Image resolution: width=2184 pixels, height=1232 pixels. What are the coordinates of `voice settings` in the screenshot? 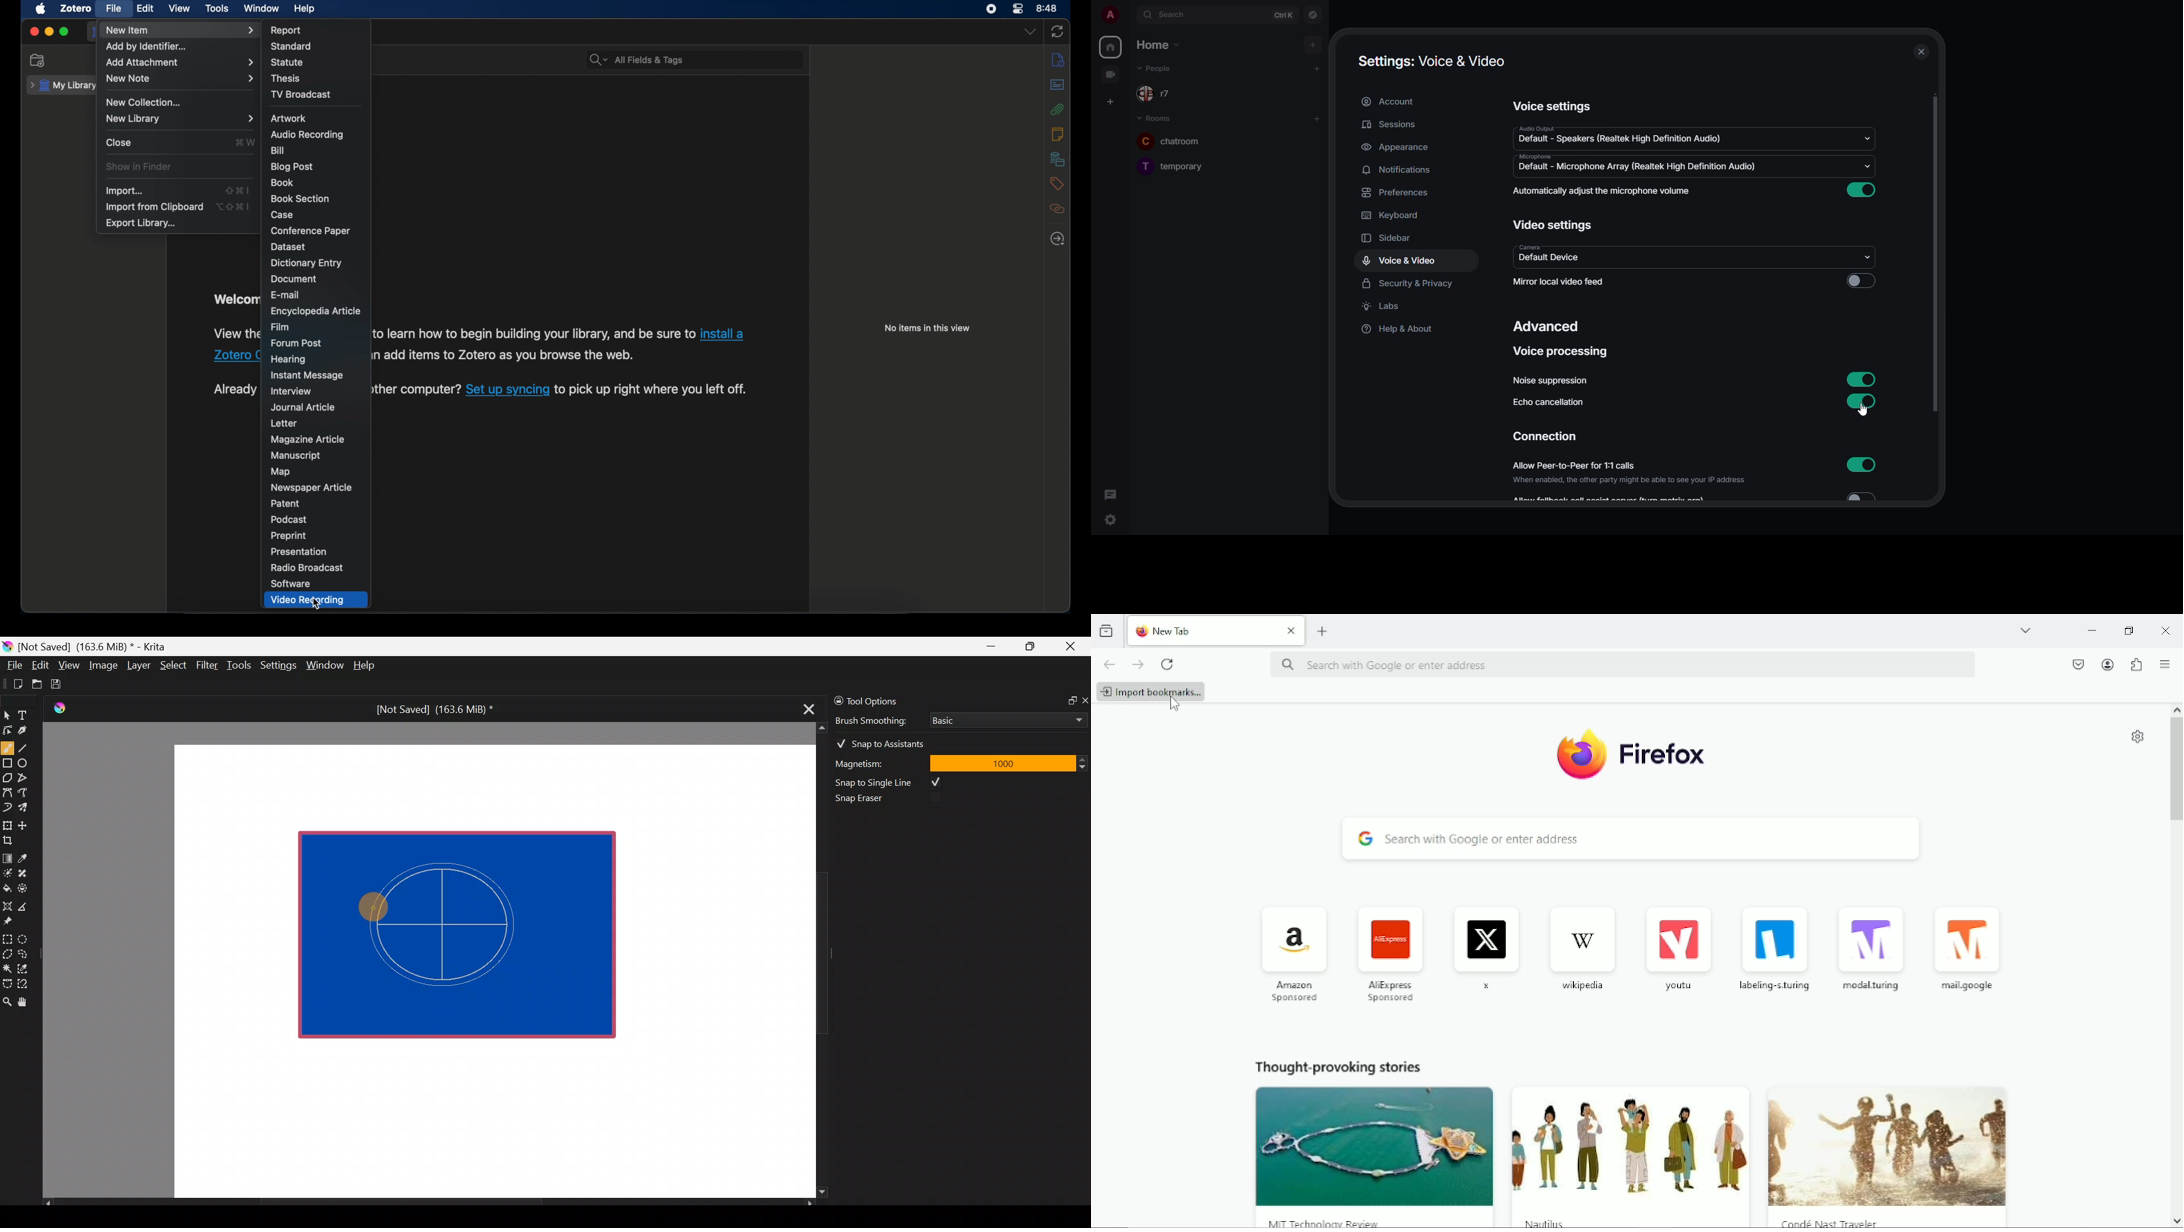 It's located at (1551, 107).